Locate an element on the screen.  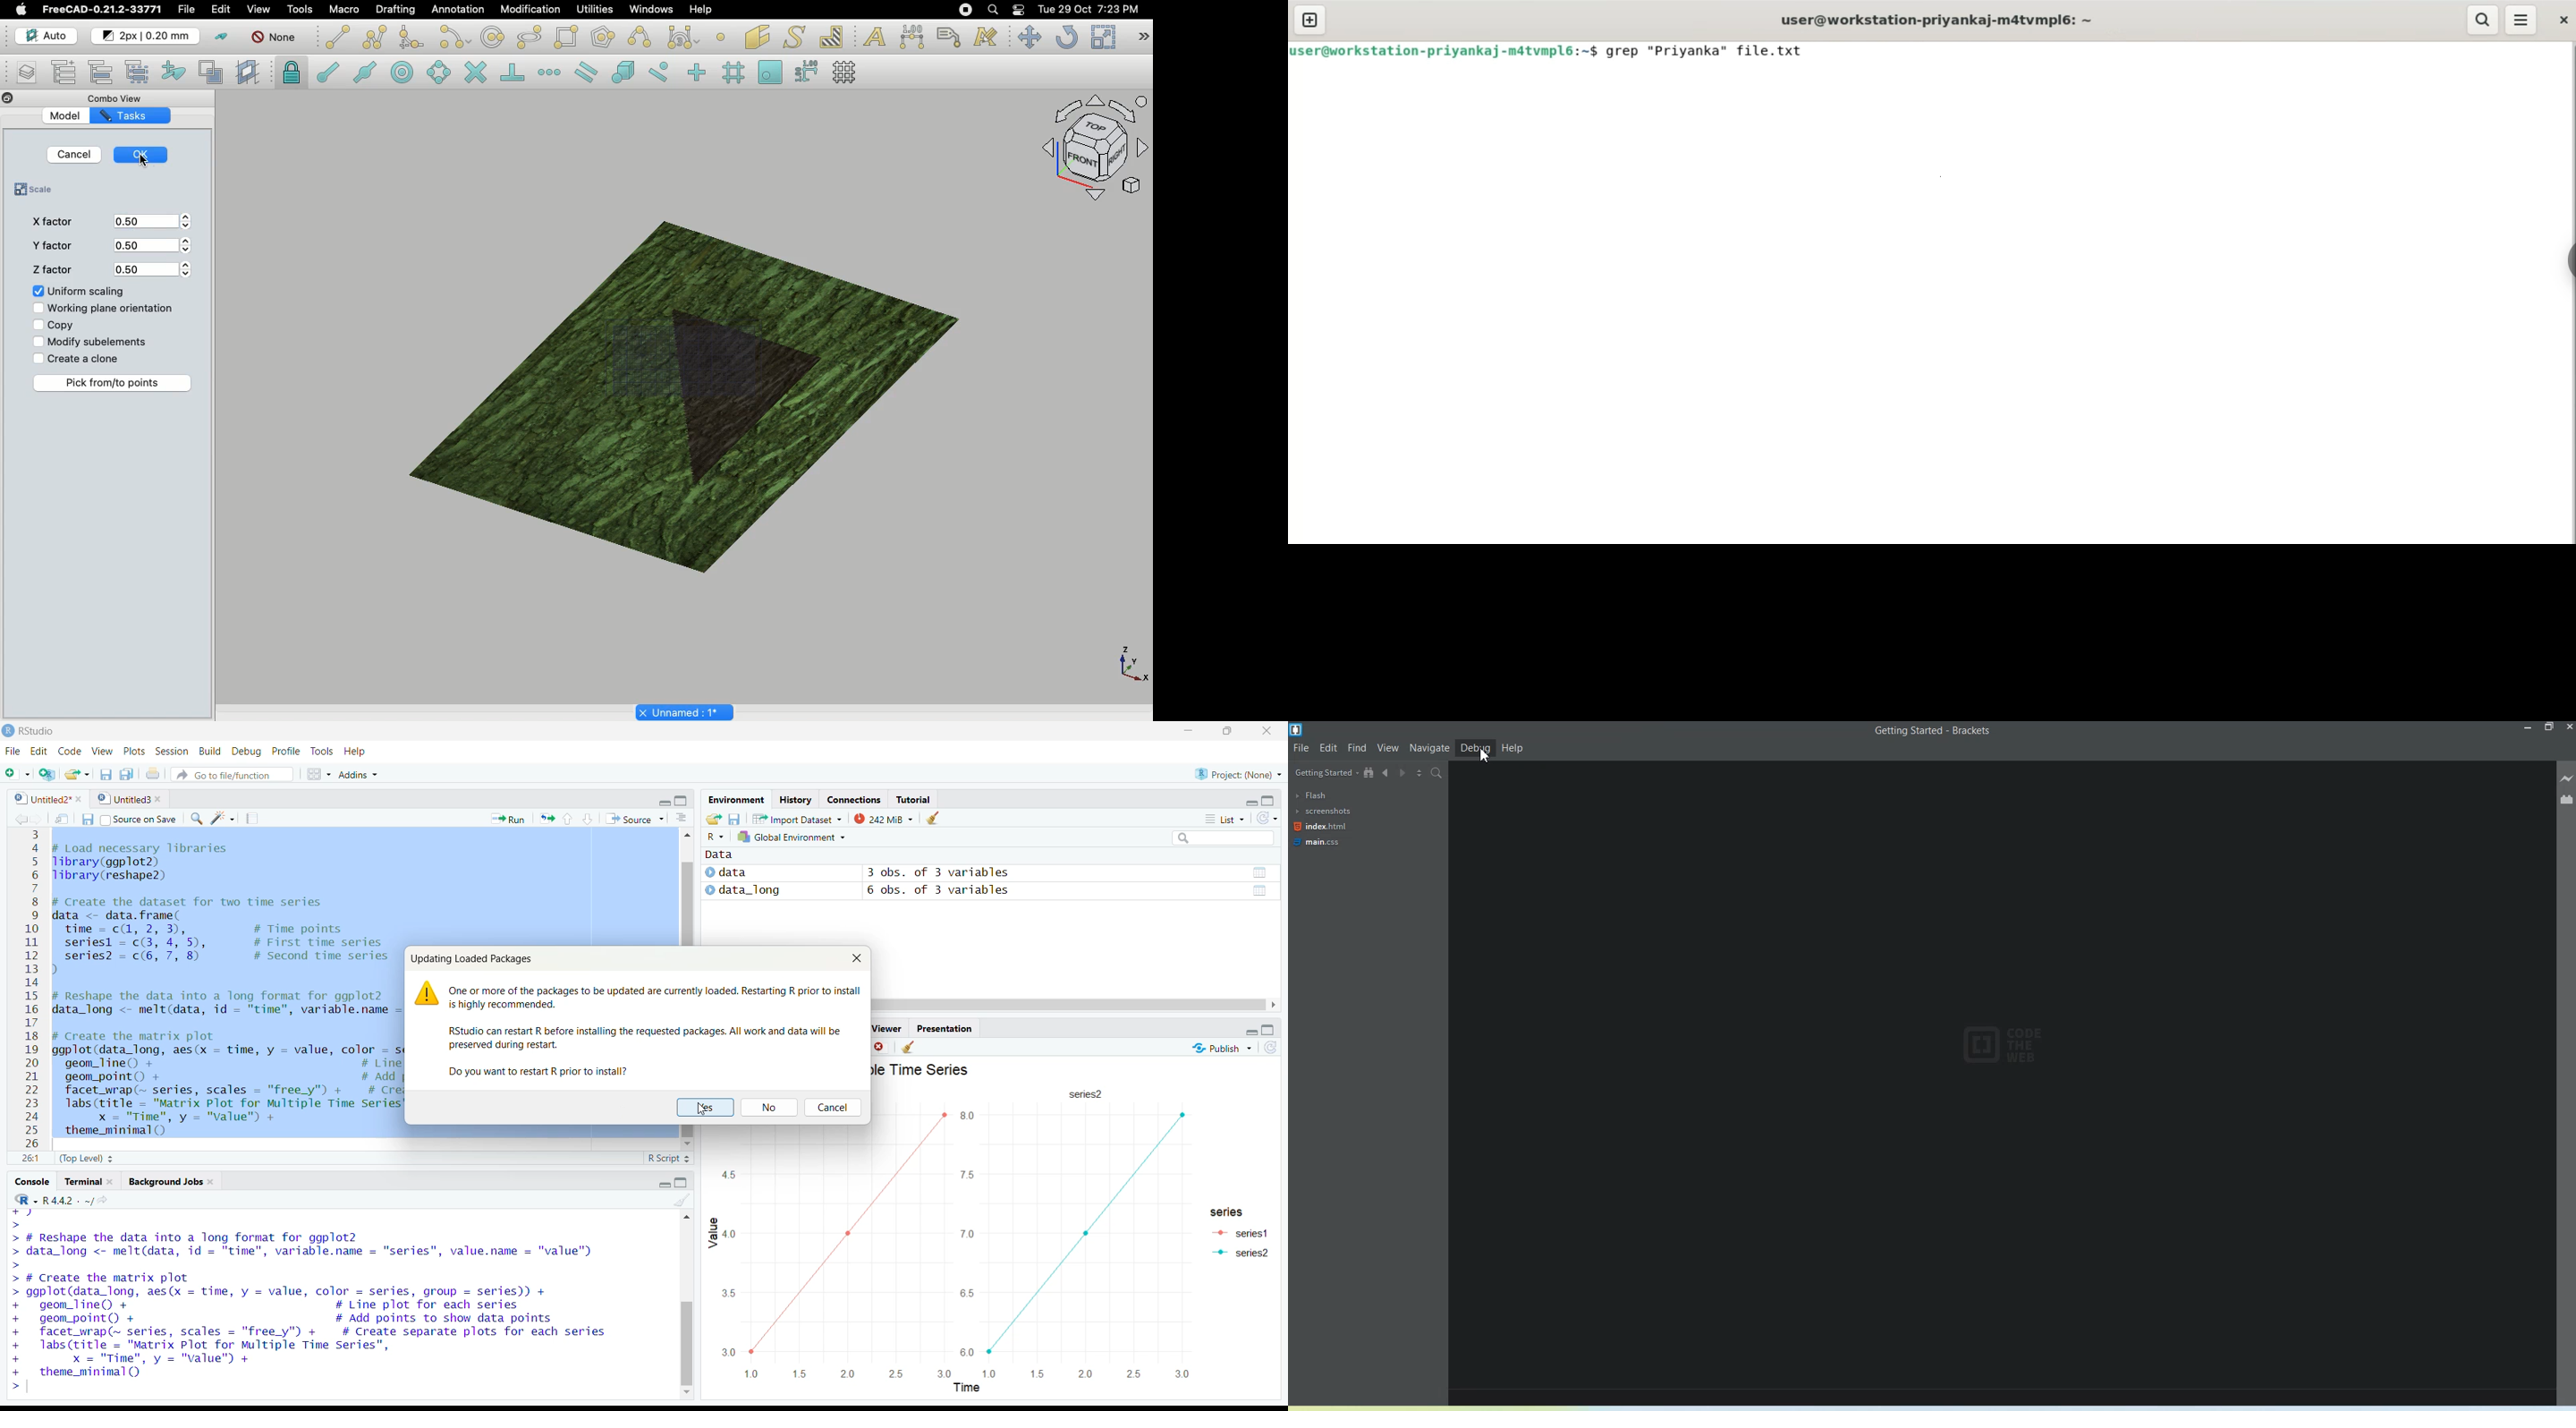
Find in files is located at coordinates (1436, 774).